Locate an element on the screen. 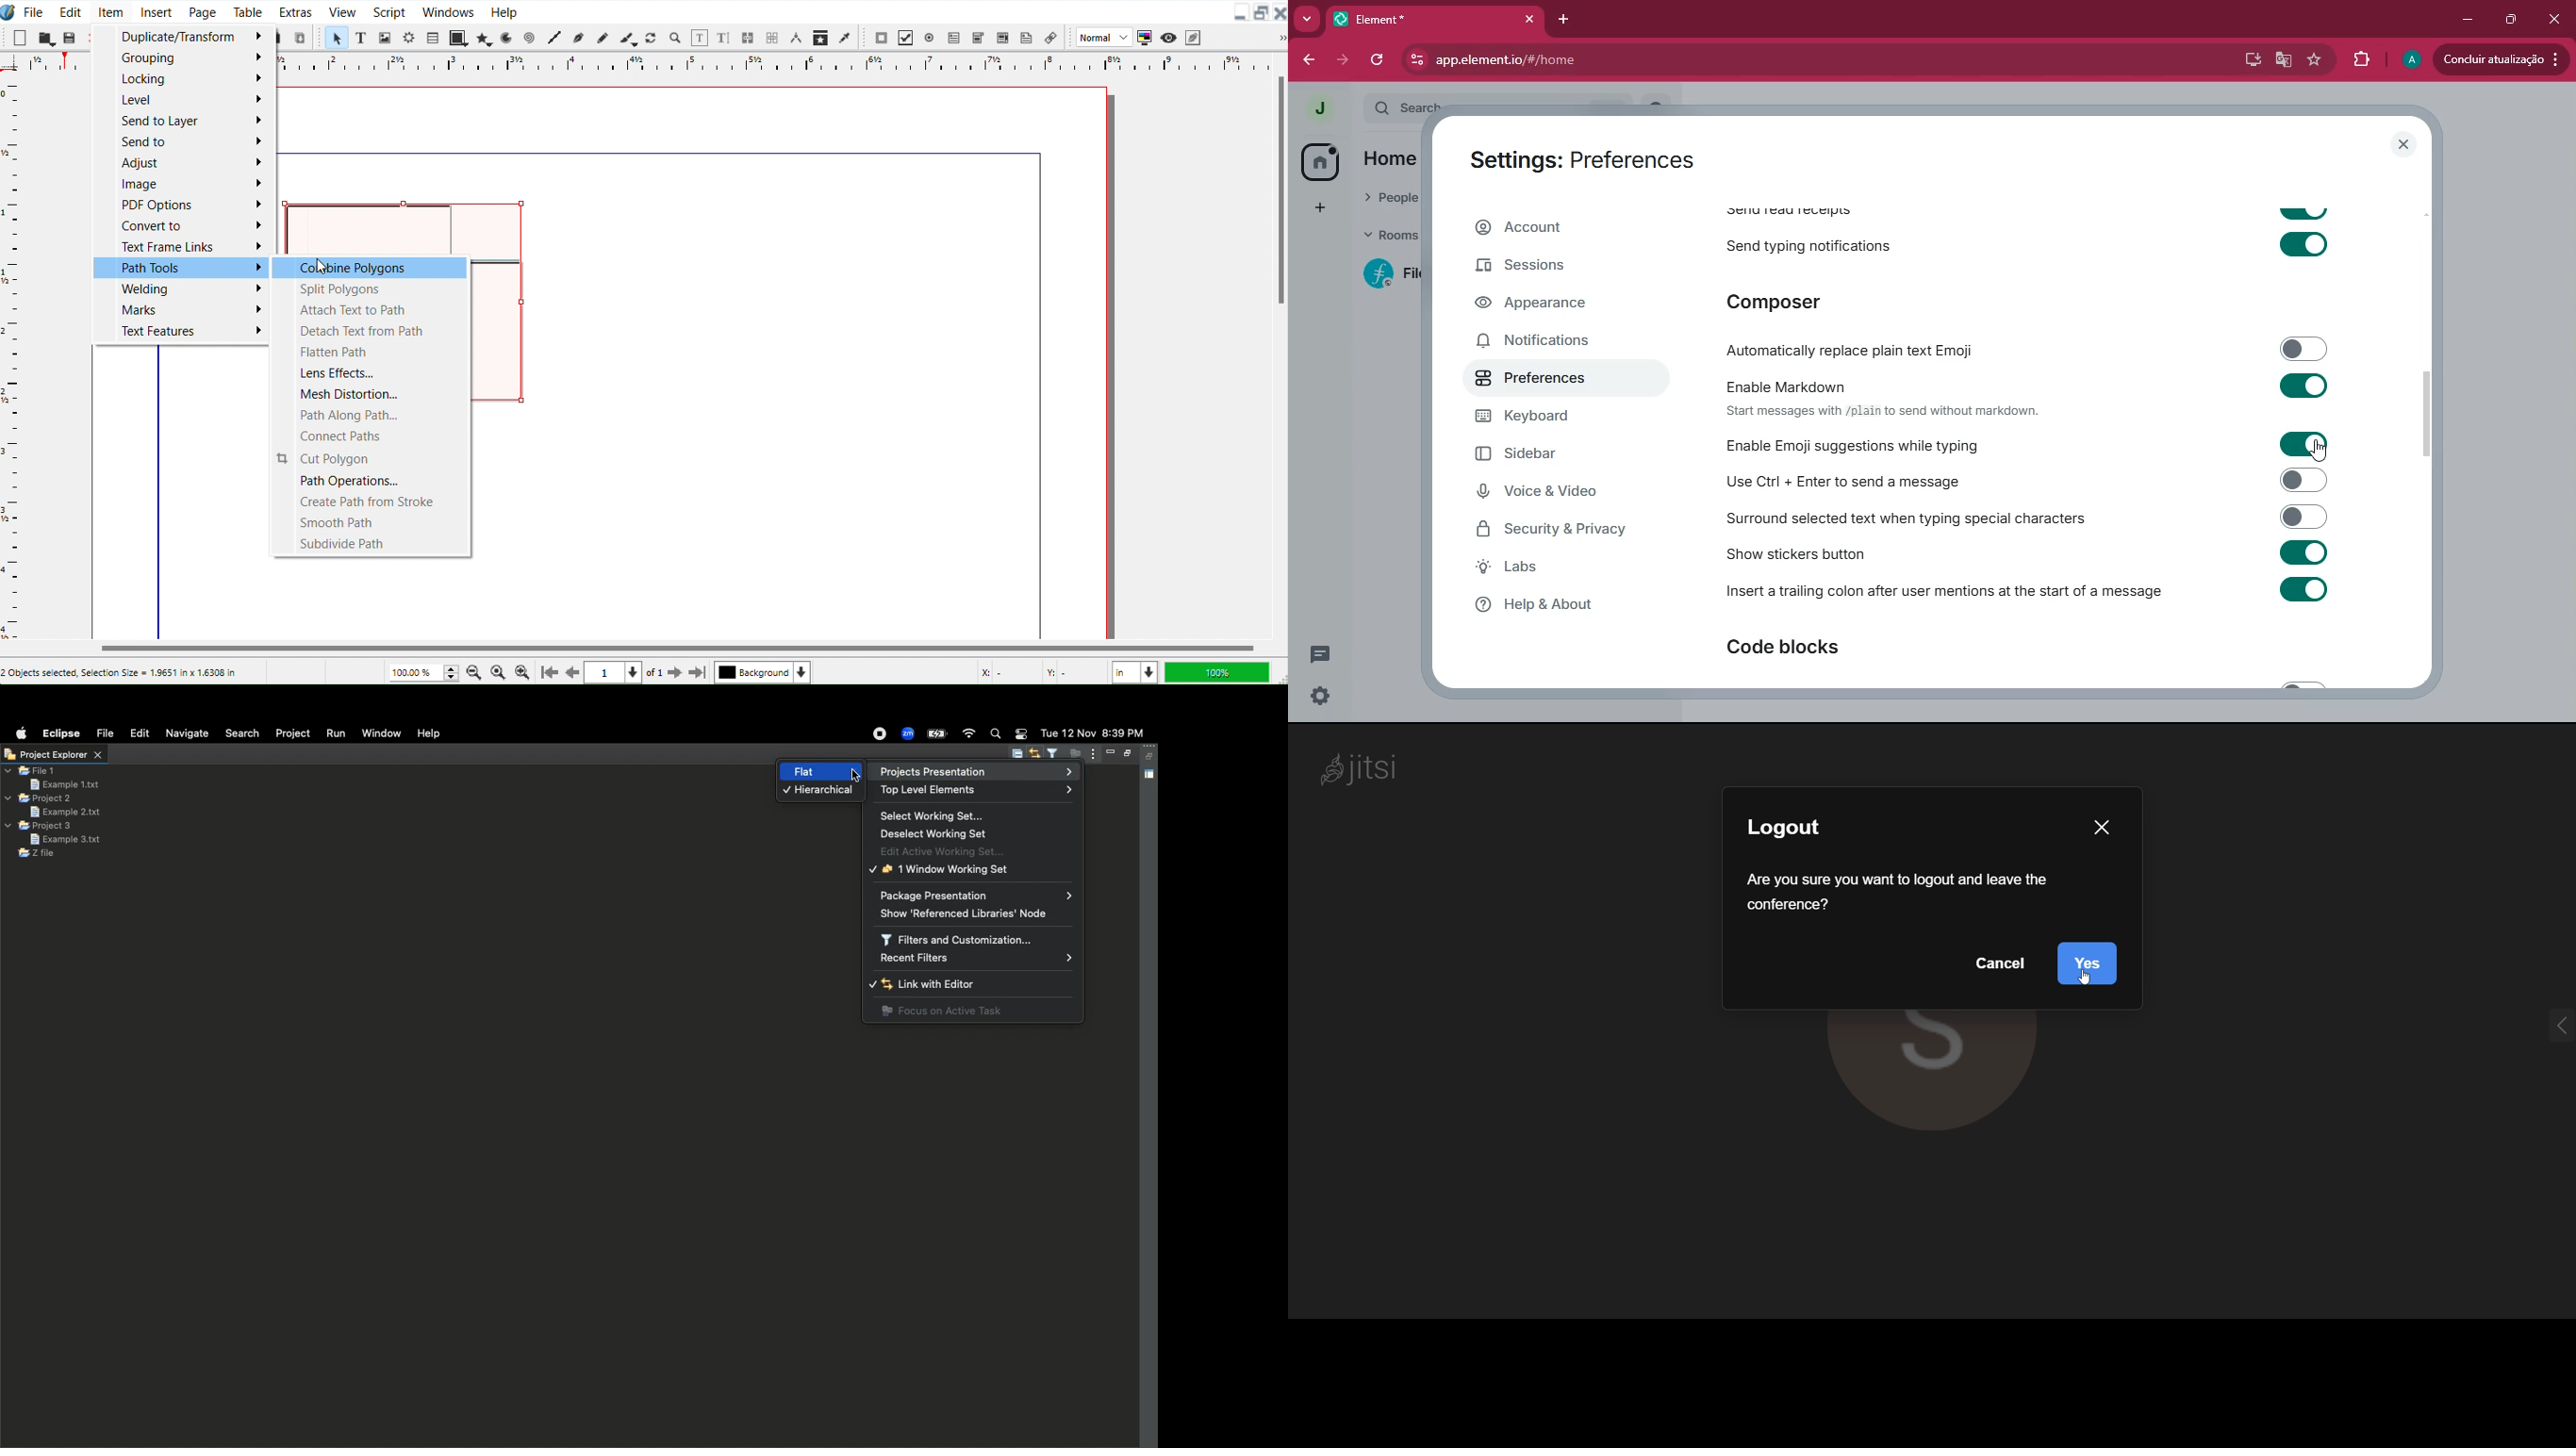 The height and width of the screenshot is (1456, 2576). yes is located at coordinates (2086, 963).